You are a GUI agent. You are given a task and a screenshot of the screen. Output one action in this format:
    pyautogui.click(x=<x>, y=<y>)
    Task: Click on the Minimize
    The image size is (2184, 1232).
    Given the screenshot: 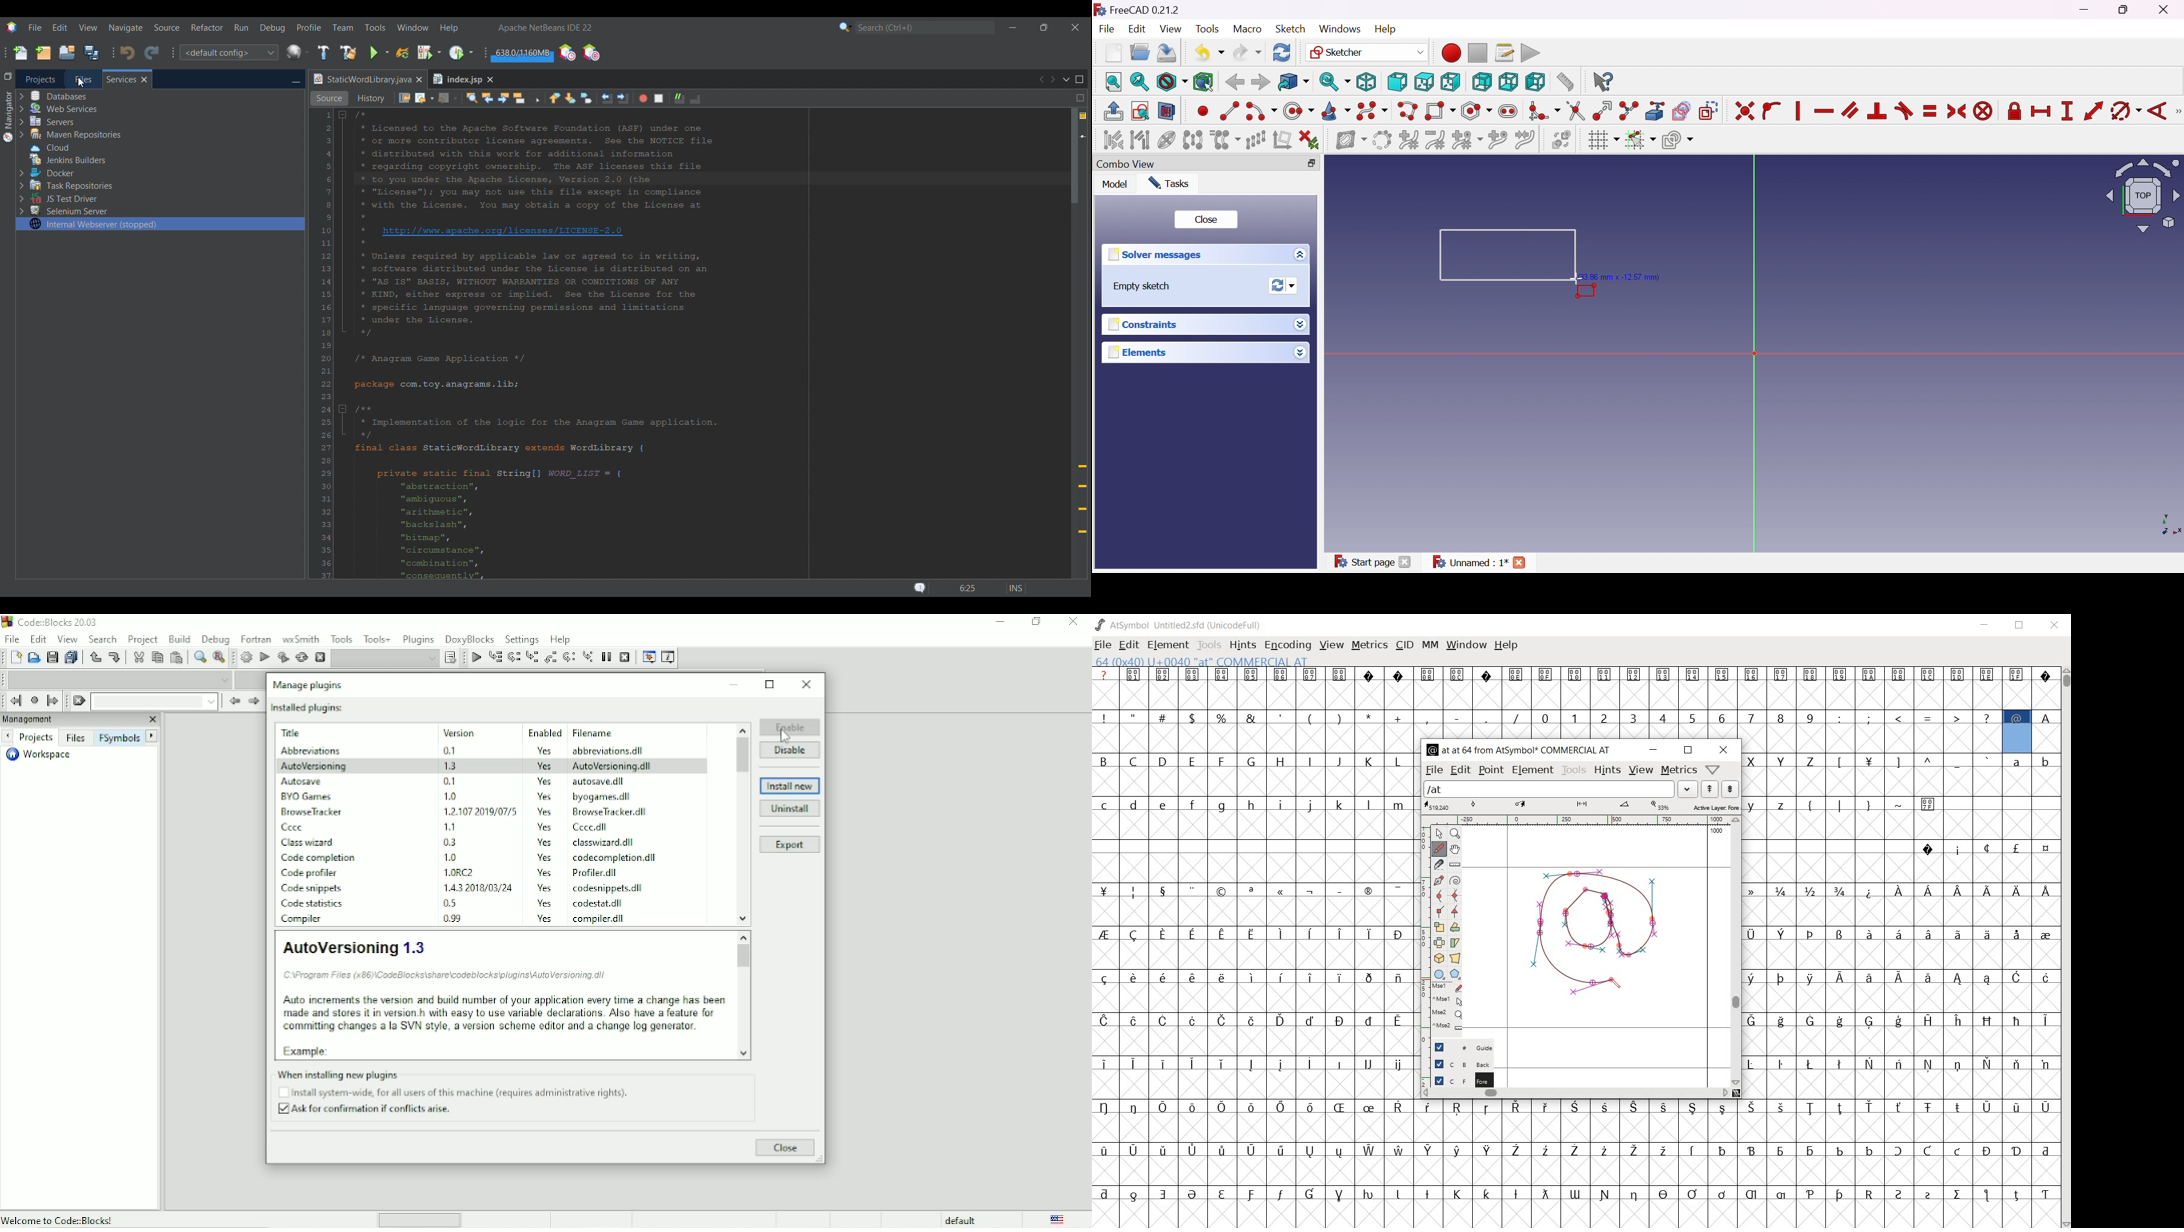 What is the action you would take?
    pyautogui.click(x=735, y=685)
    